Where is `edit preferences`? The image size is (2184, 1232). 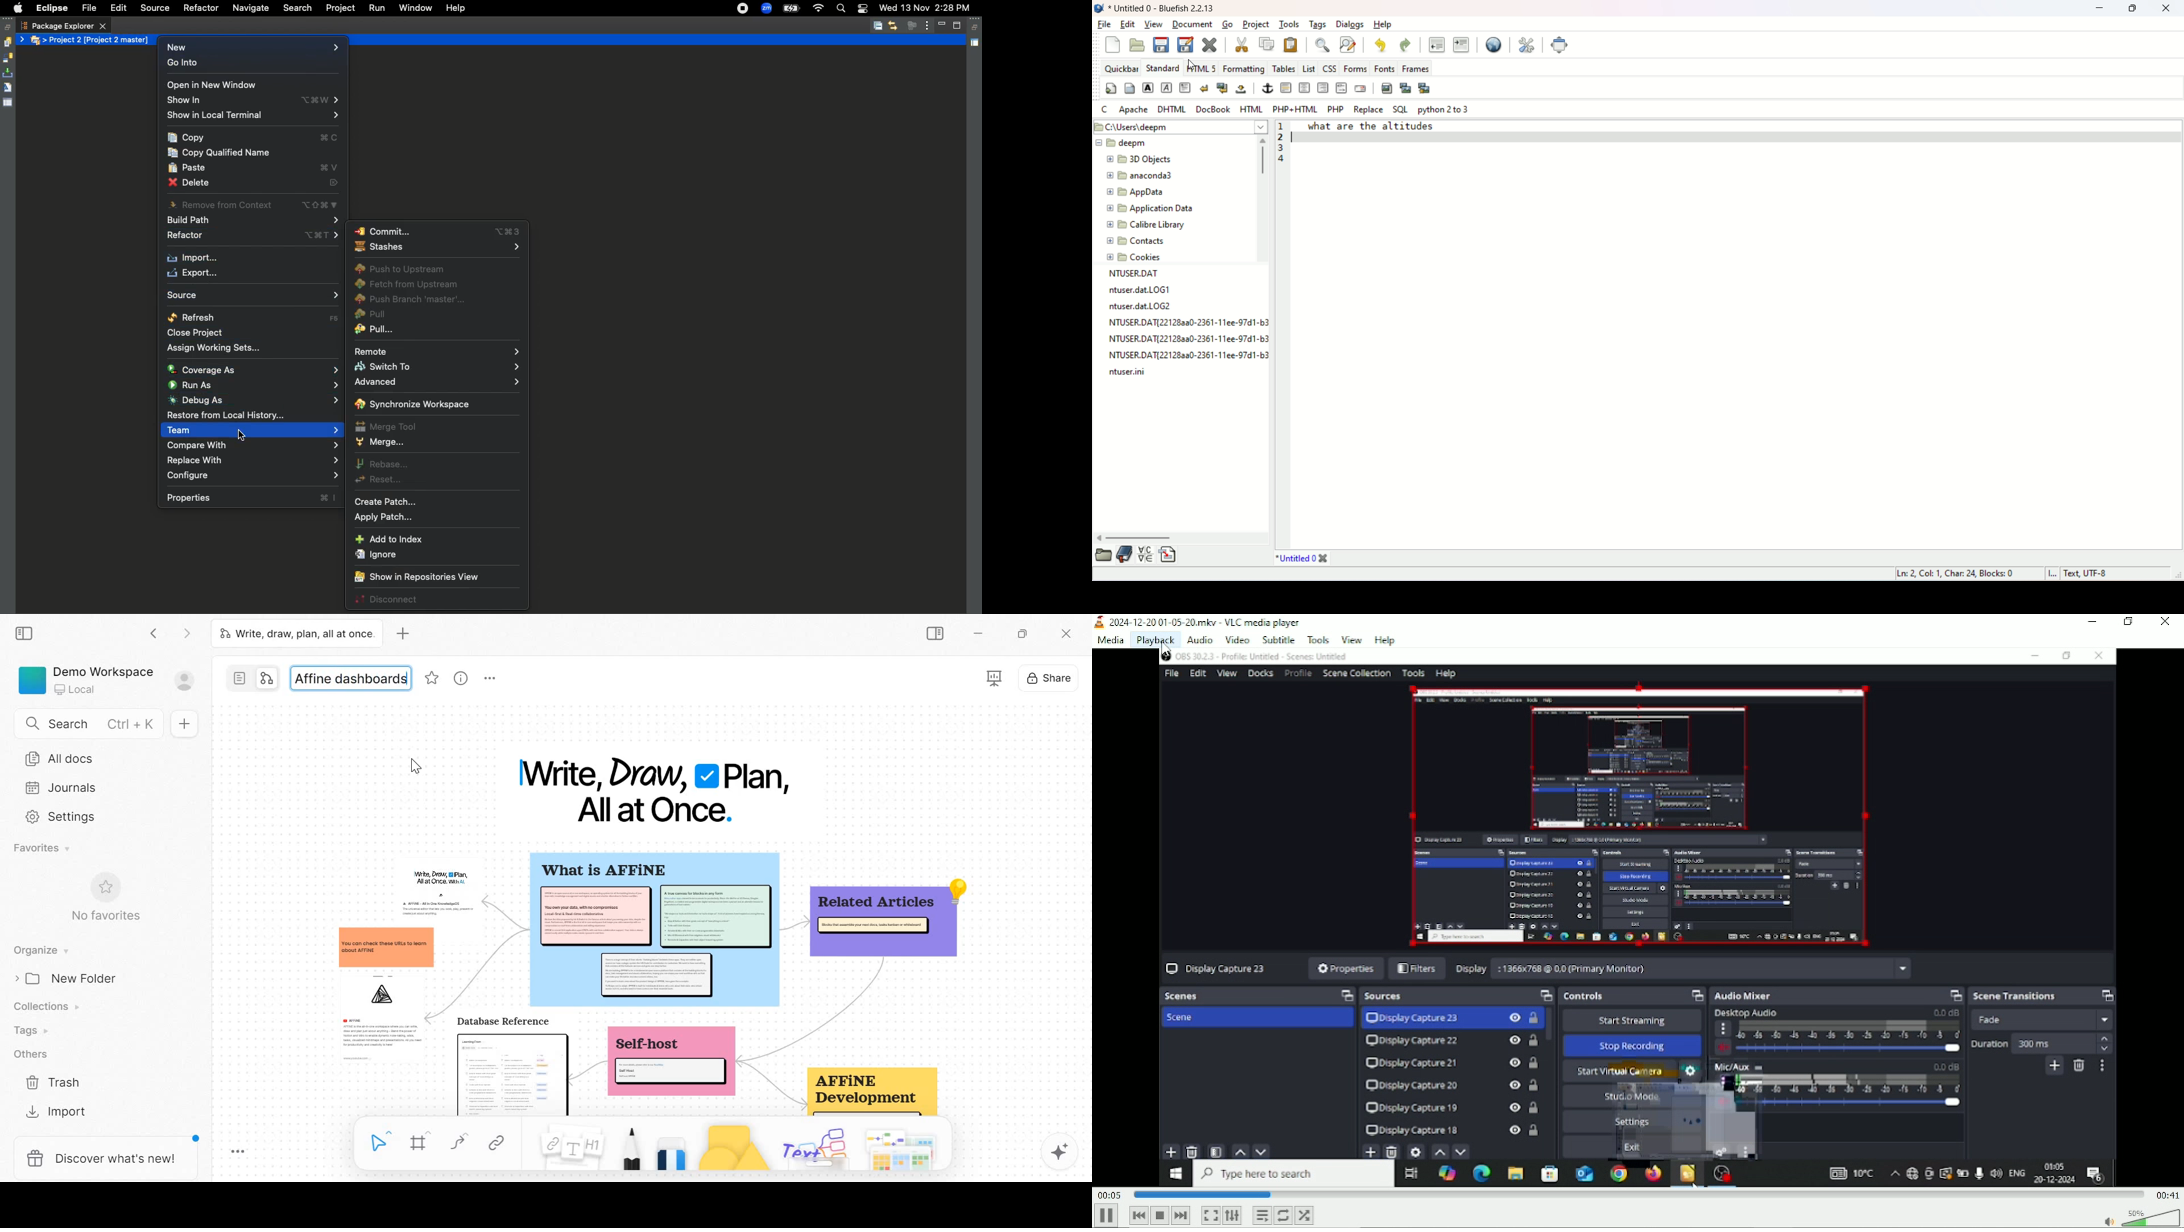 edit preferences is located at coordinates (1527, 44).